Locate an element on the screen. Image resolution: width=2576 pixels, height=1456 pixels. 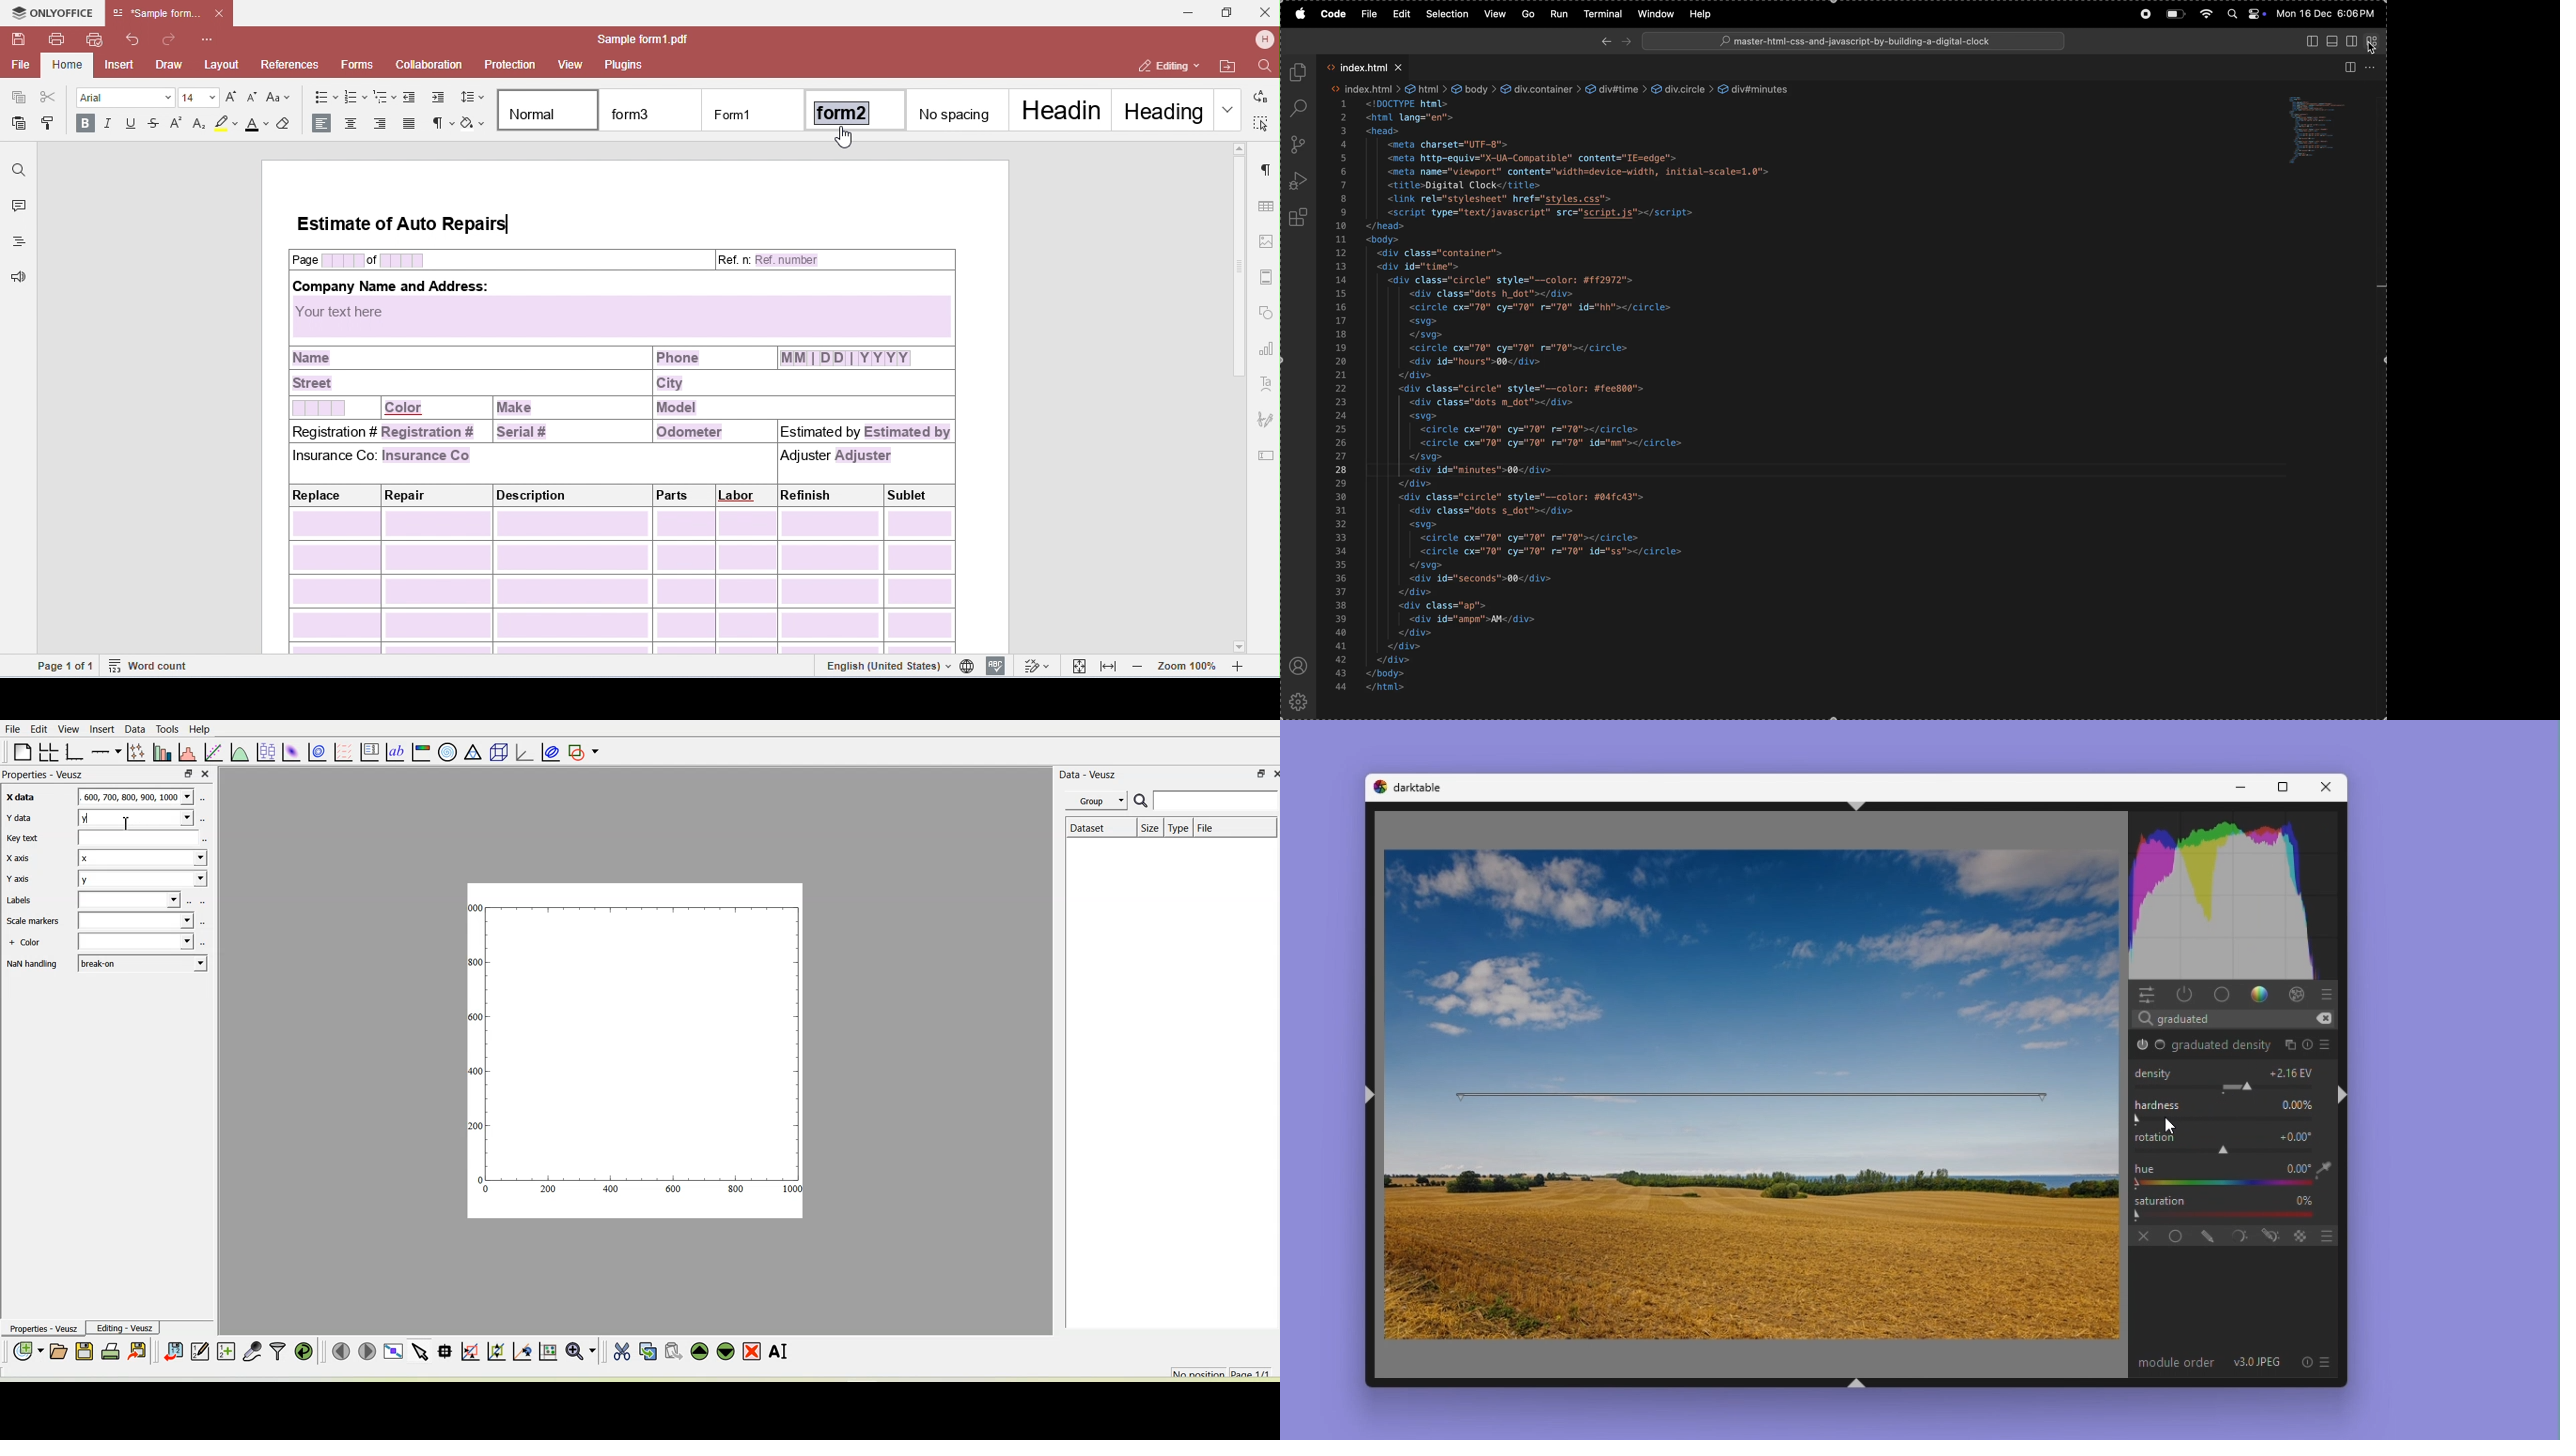
Key text is located at coordinates (24, 838).